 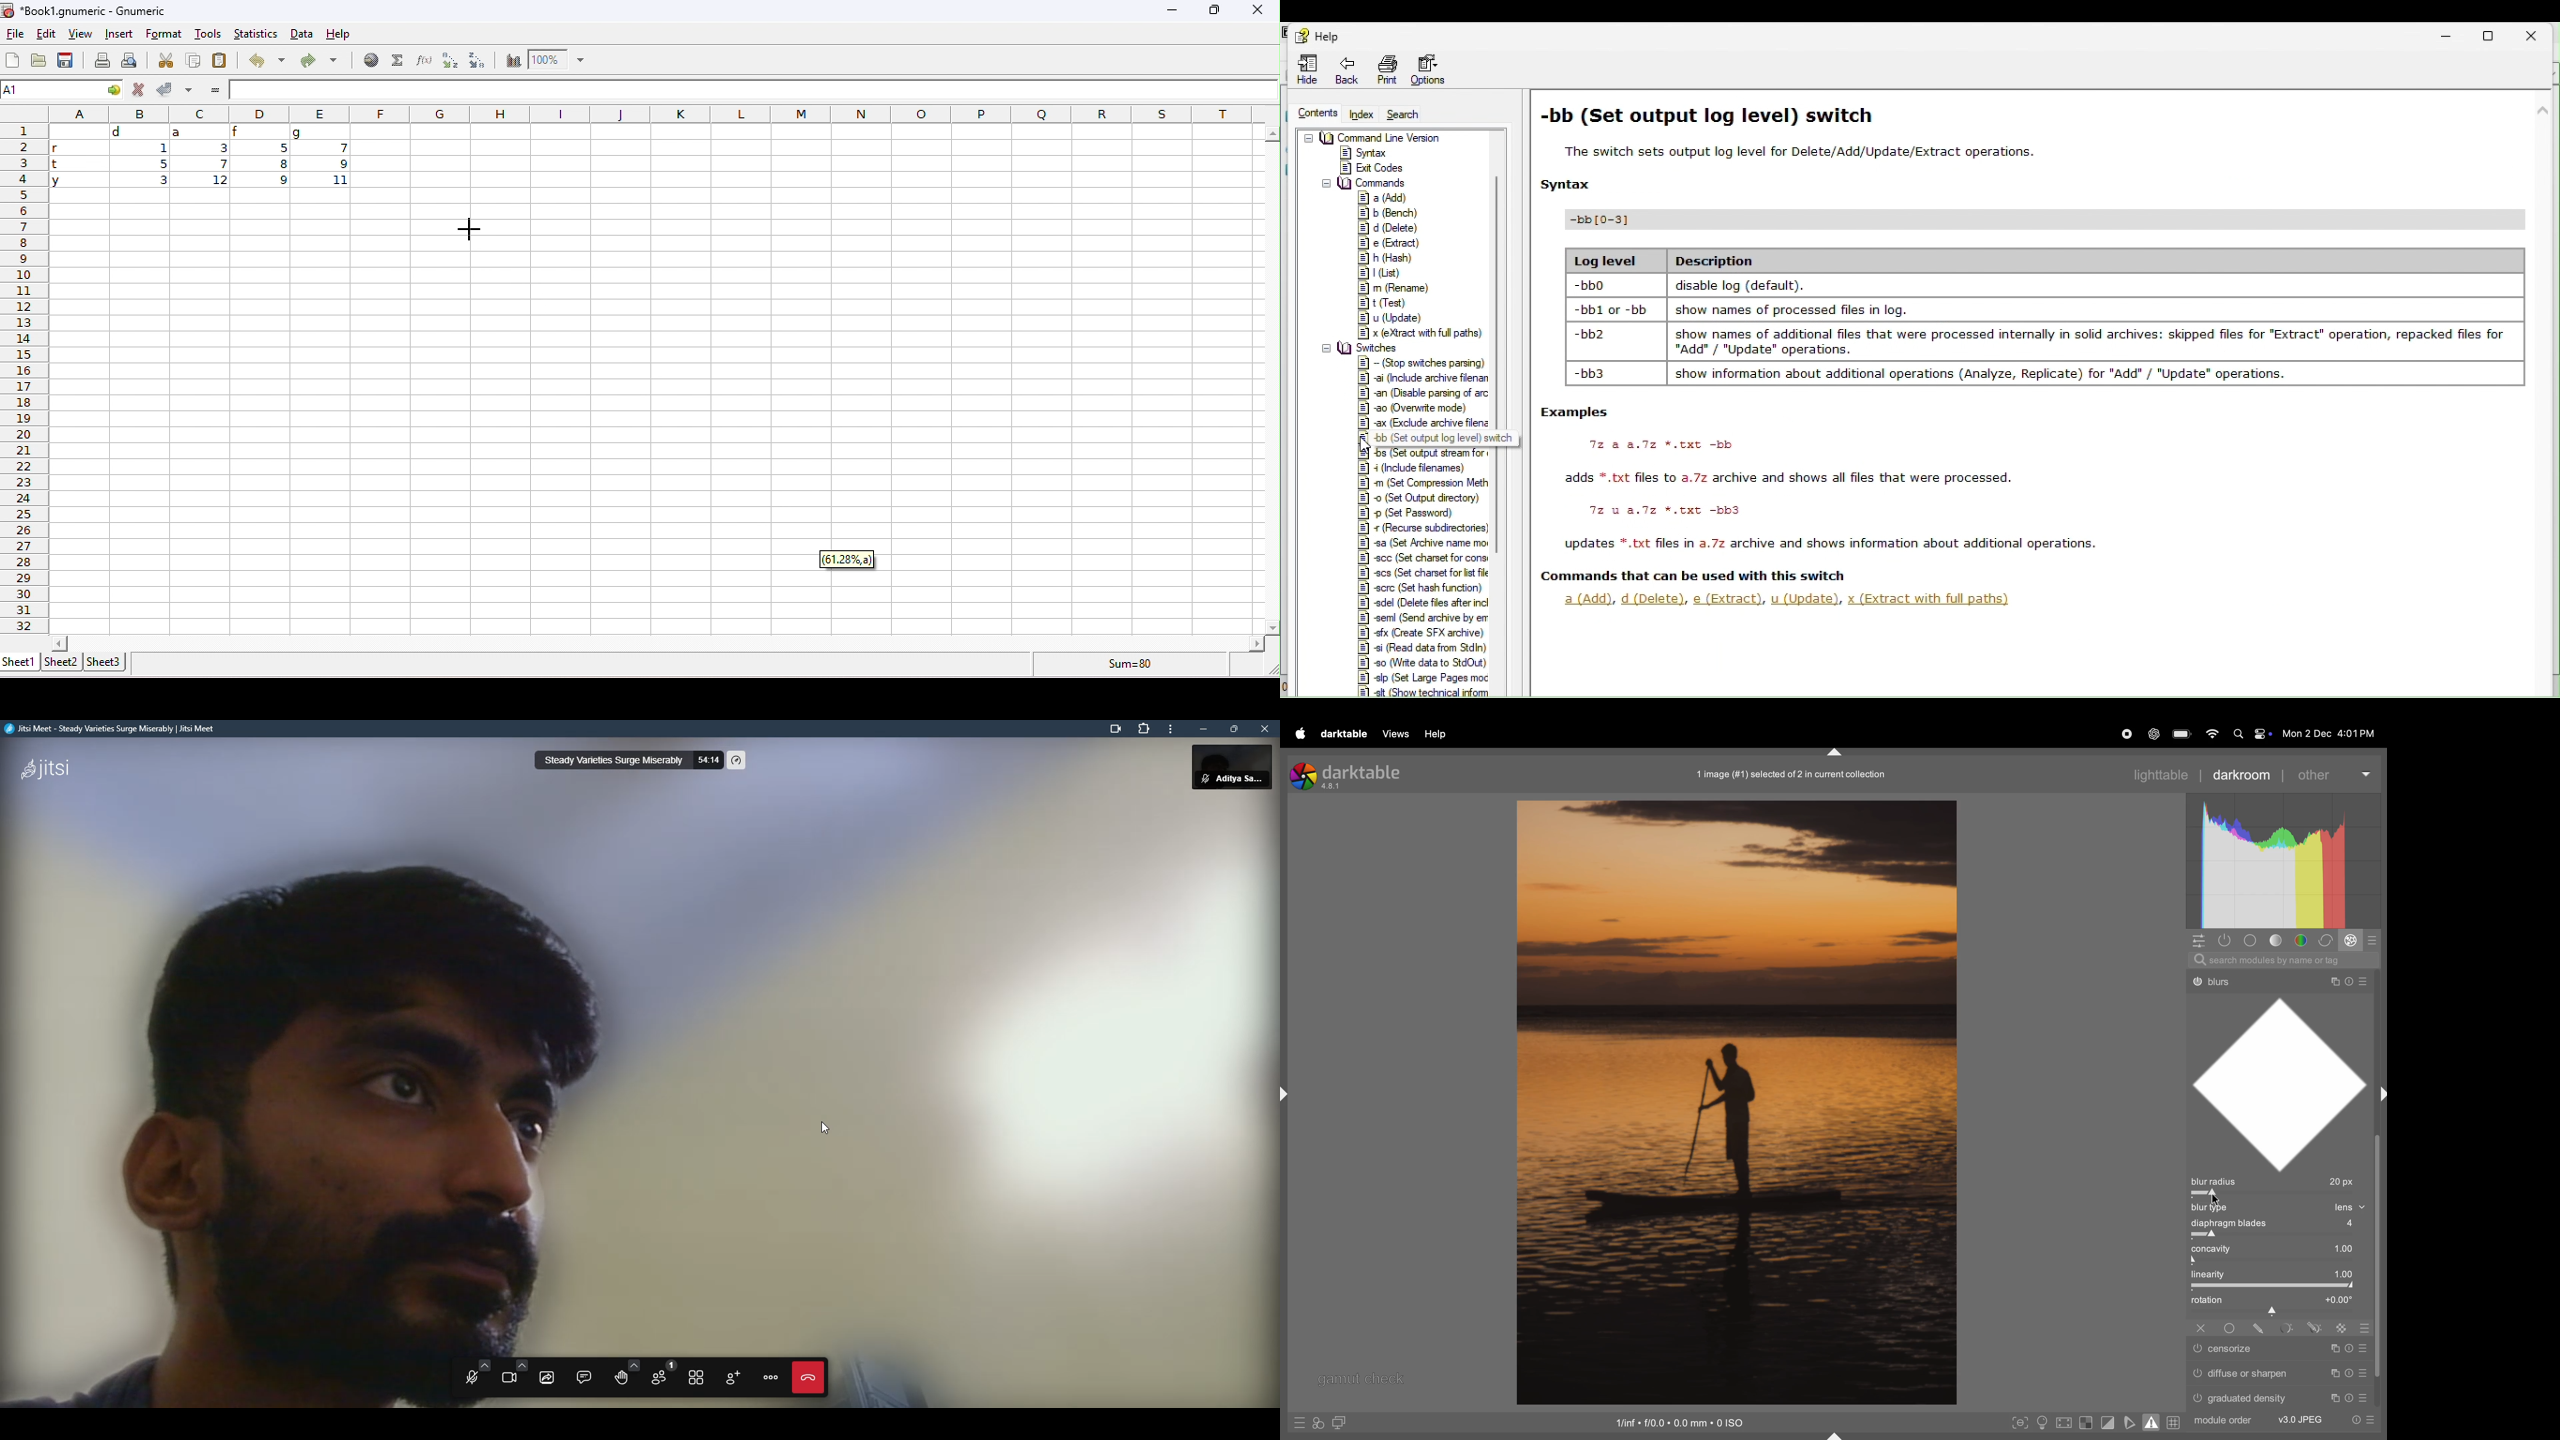 I want to click on cursor, so click(x=2218, y=1196).